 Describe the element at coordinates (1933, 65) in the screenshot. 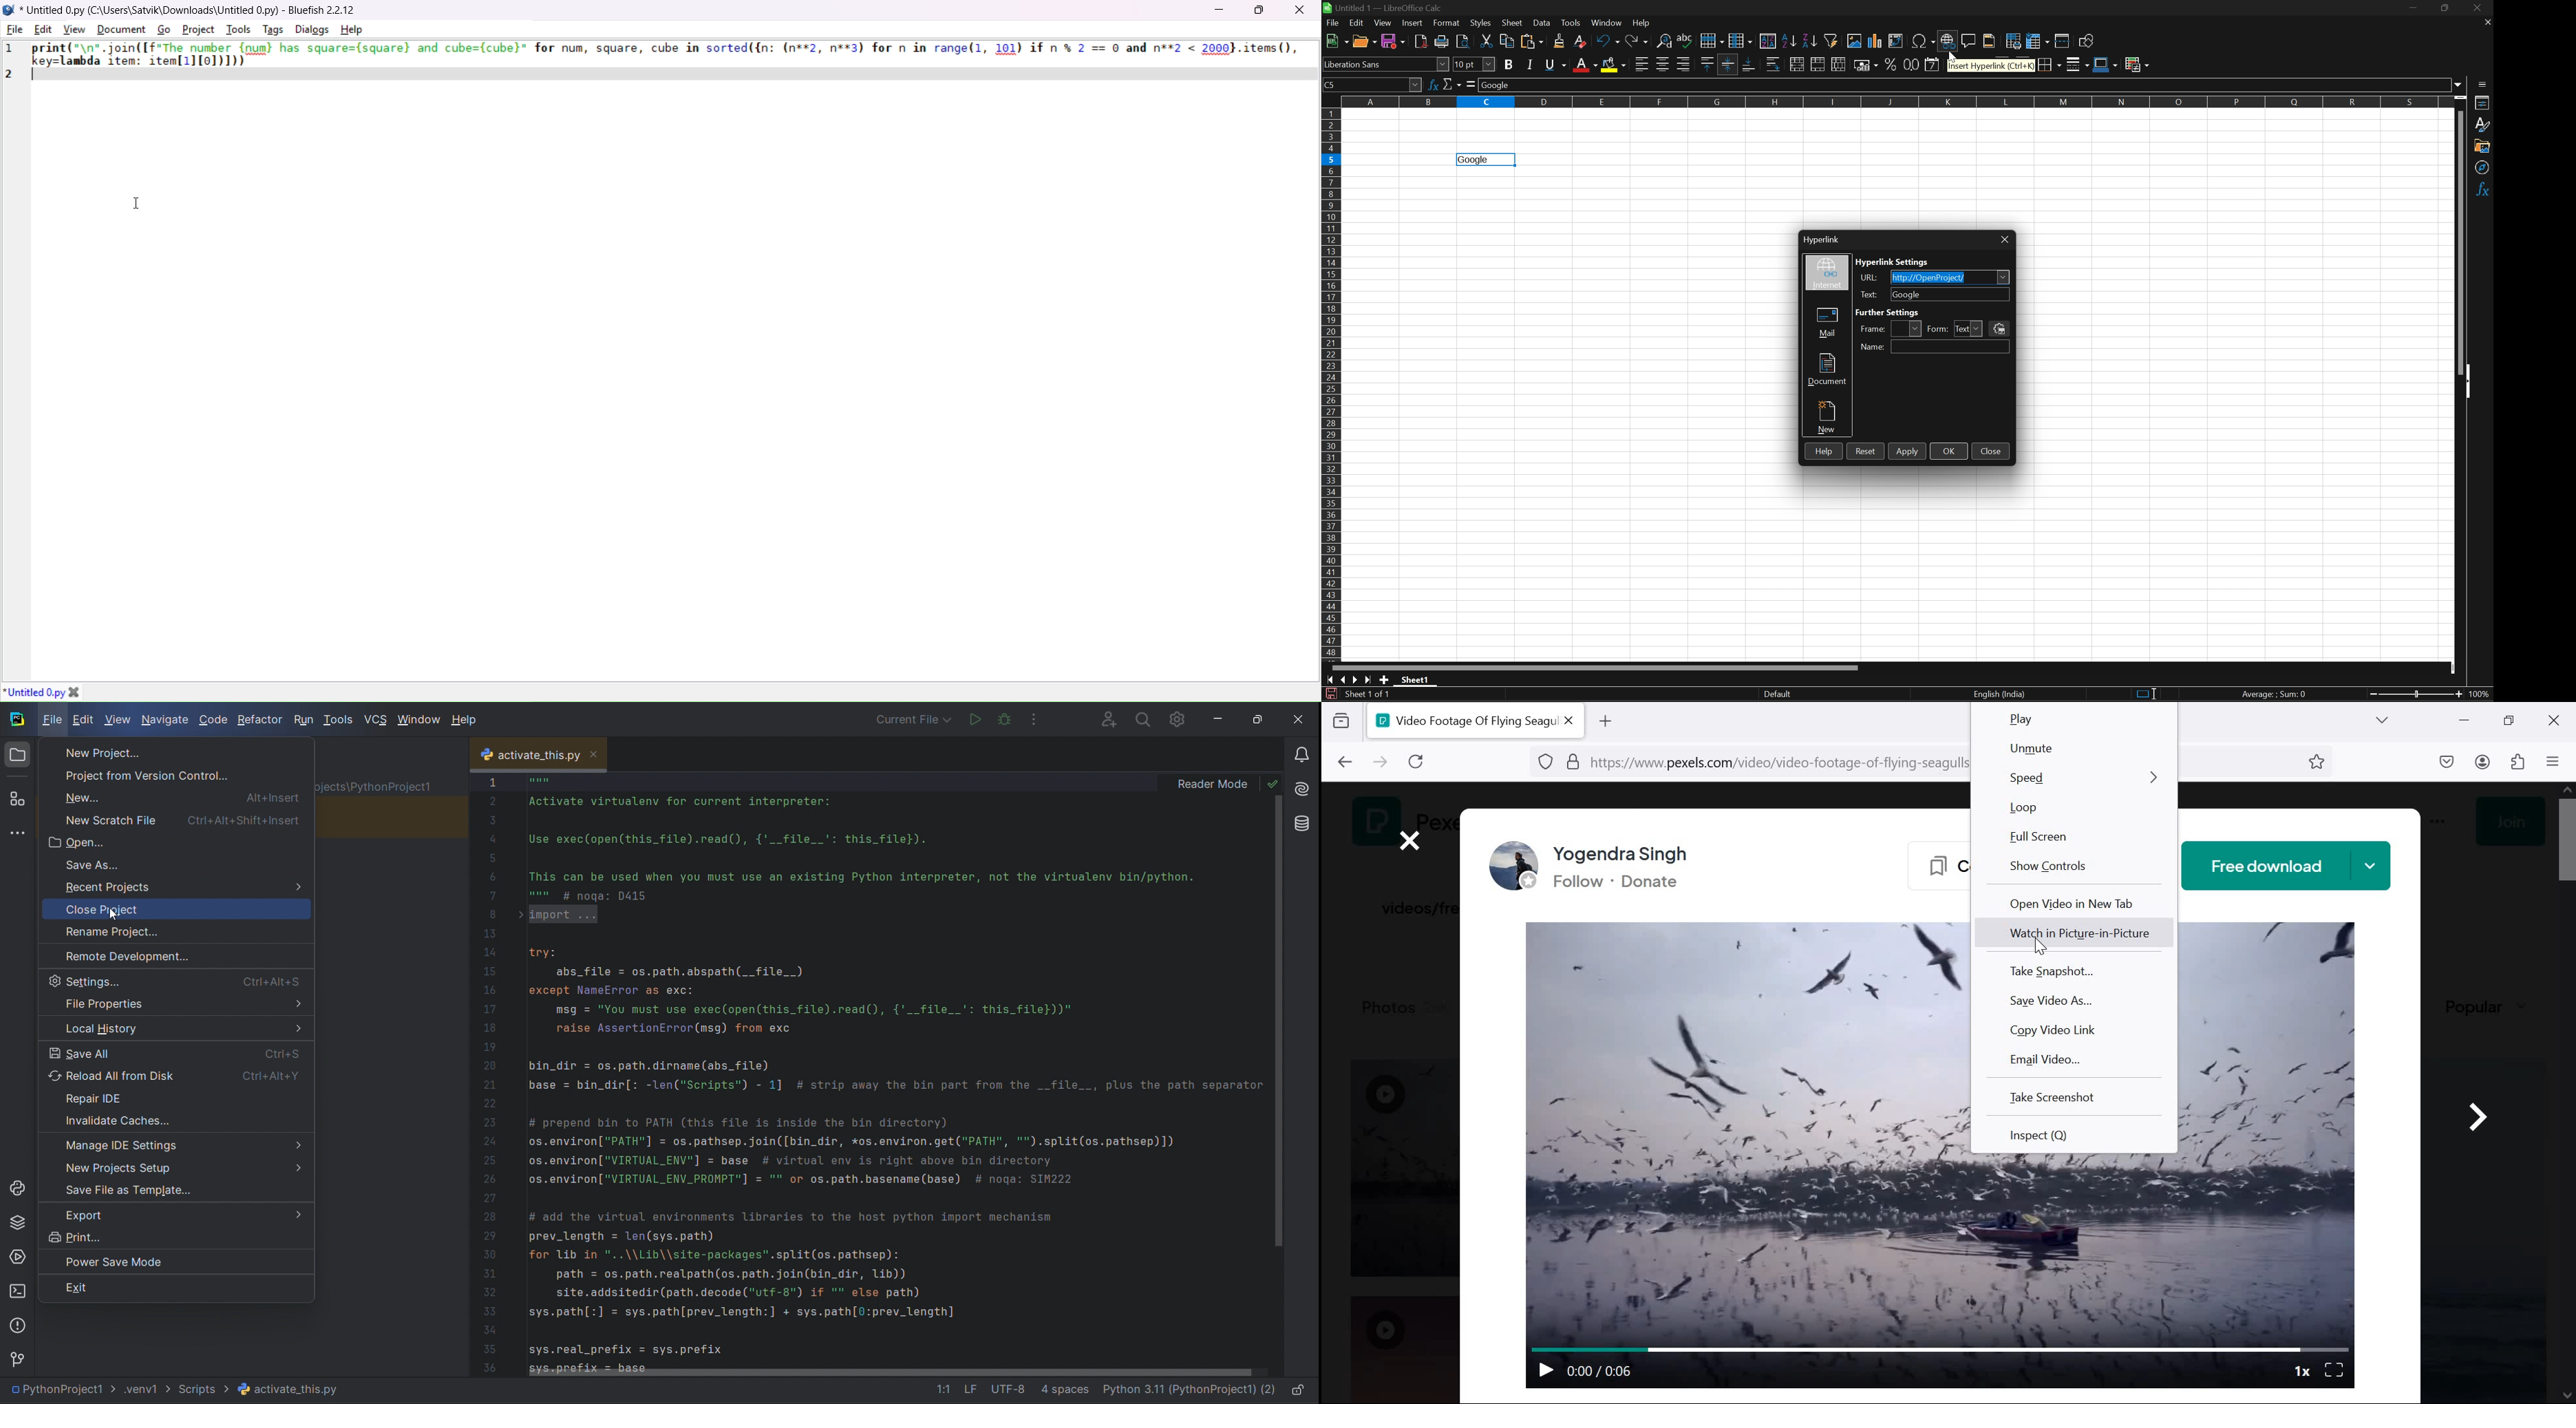

I see `Format as date` at that location.